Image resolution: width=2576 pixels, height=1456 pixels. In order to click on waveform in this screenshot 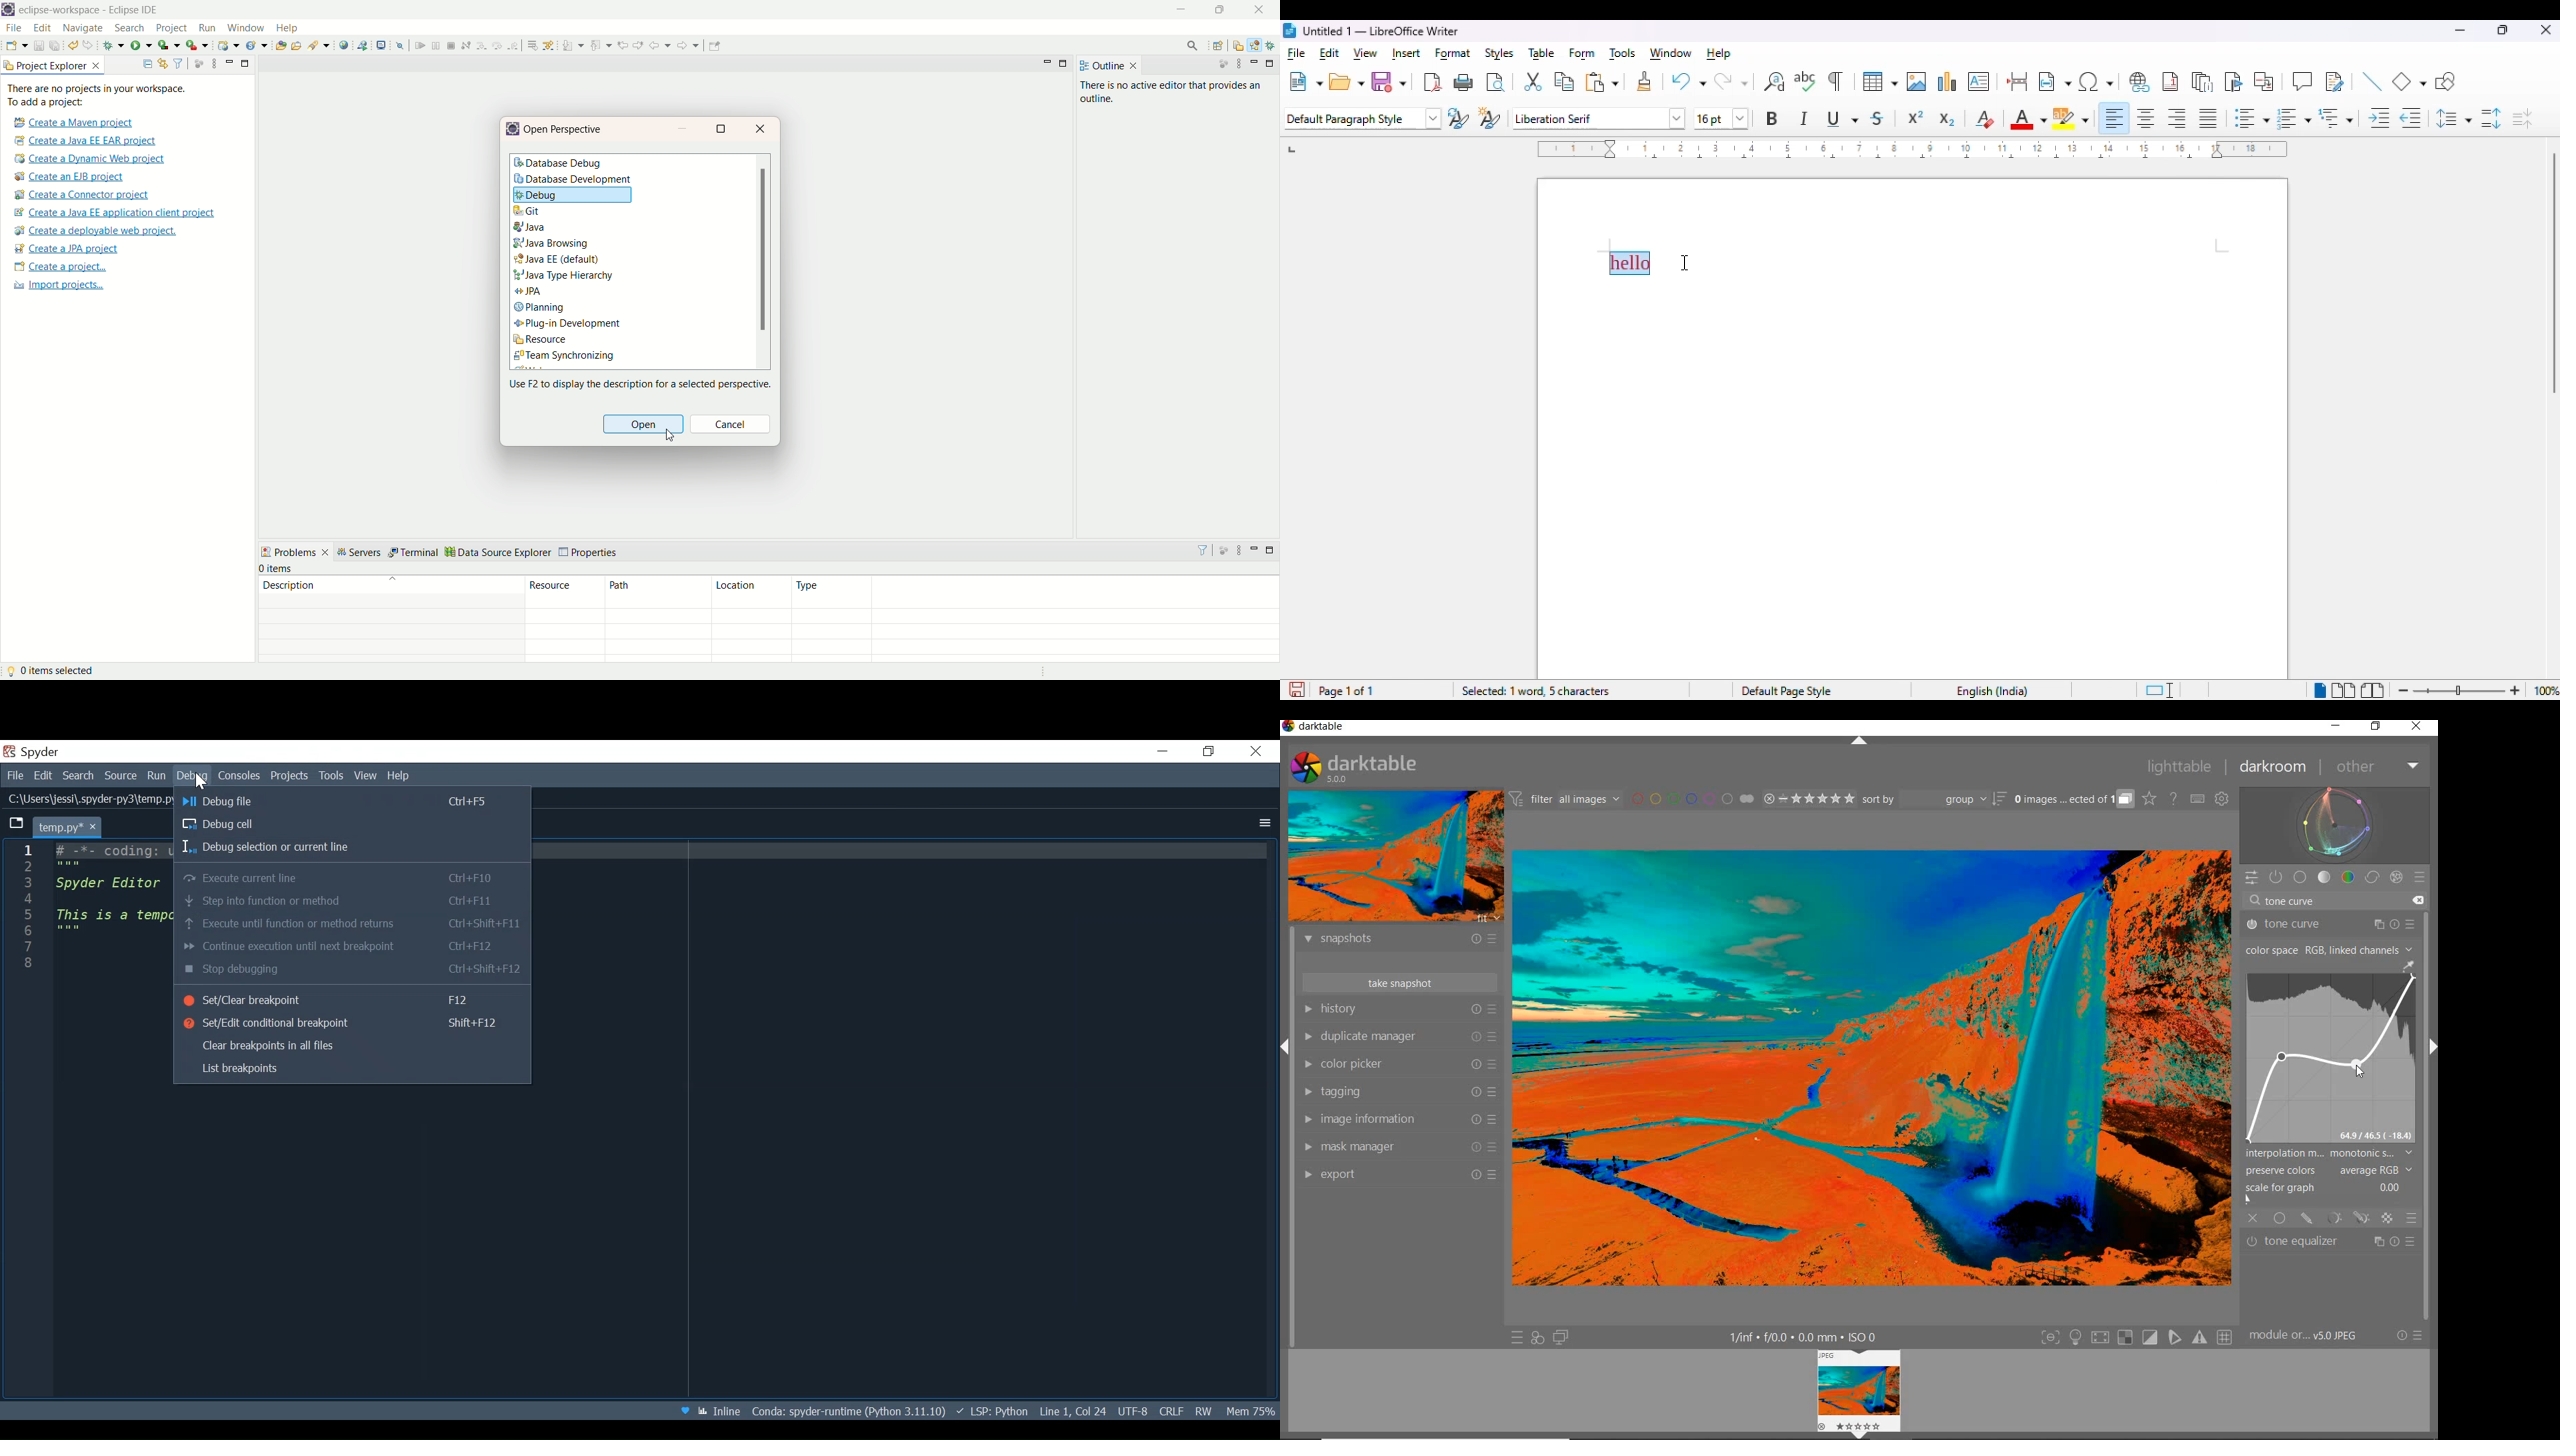, I will do `click(2336, 825)`.